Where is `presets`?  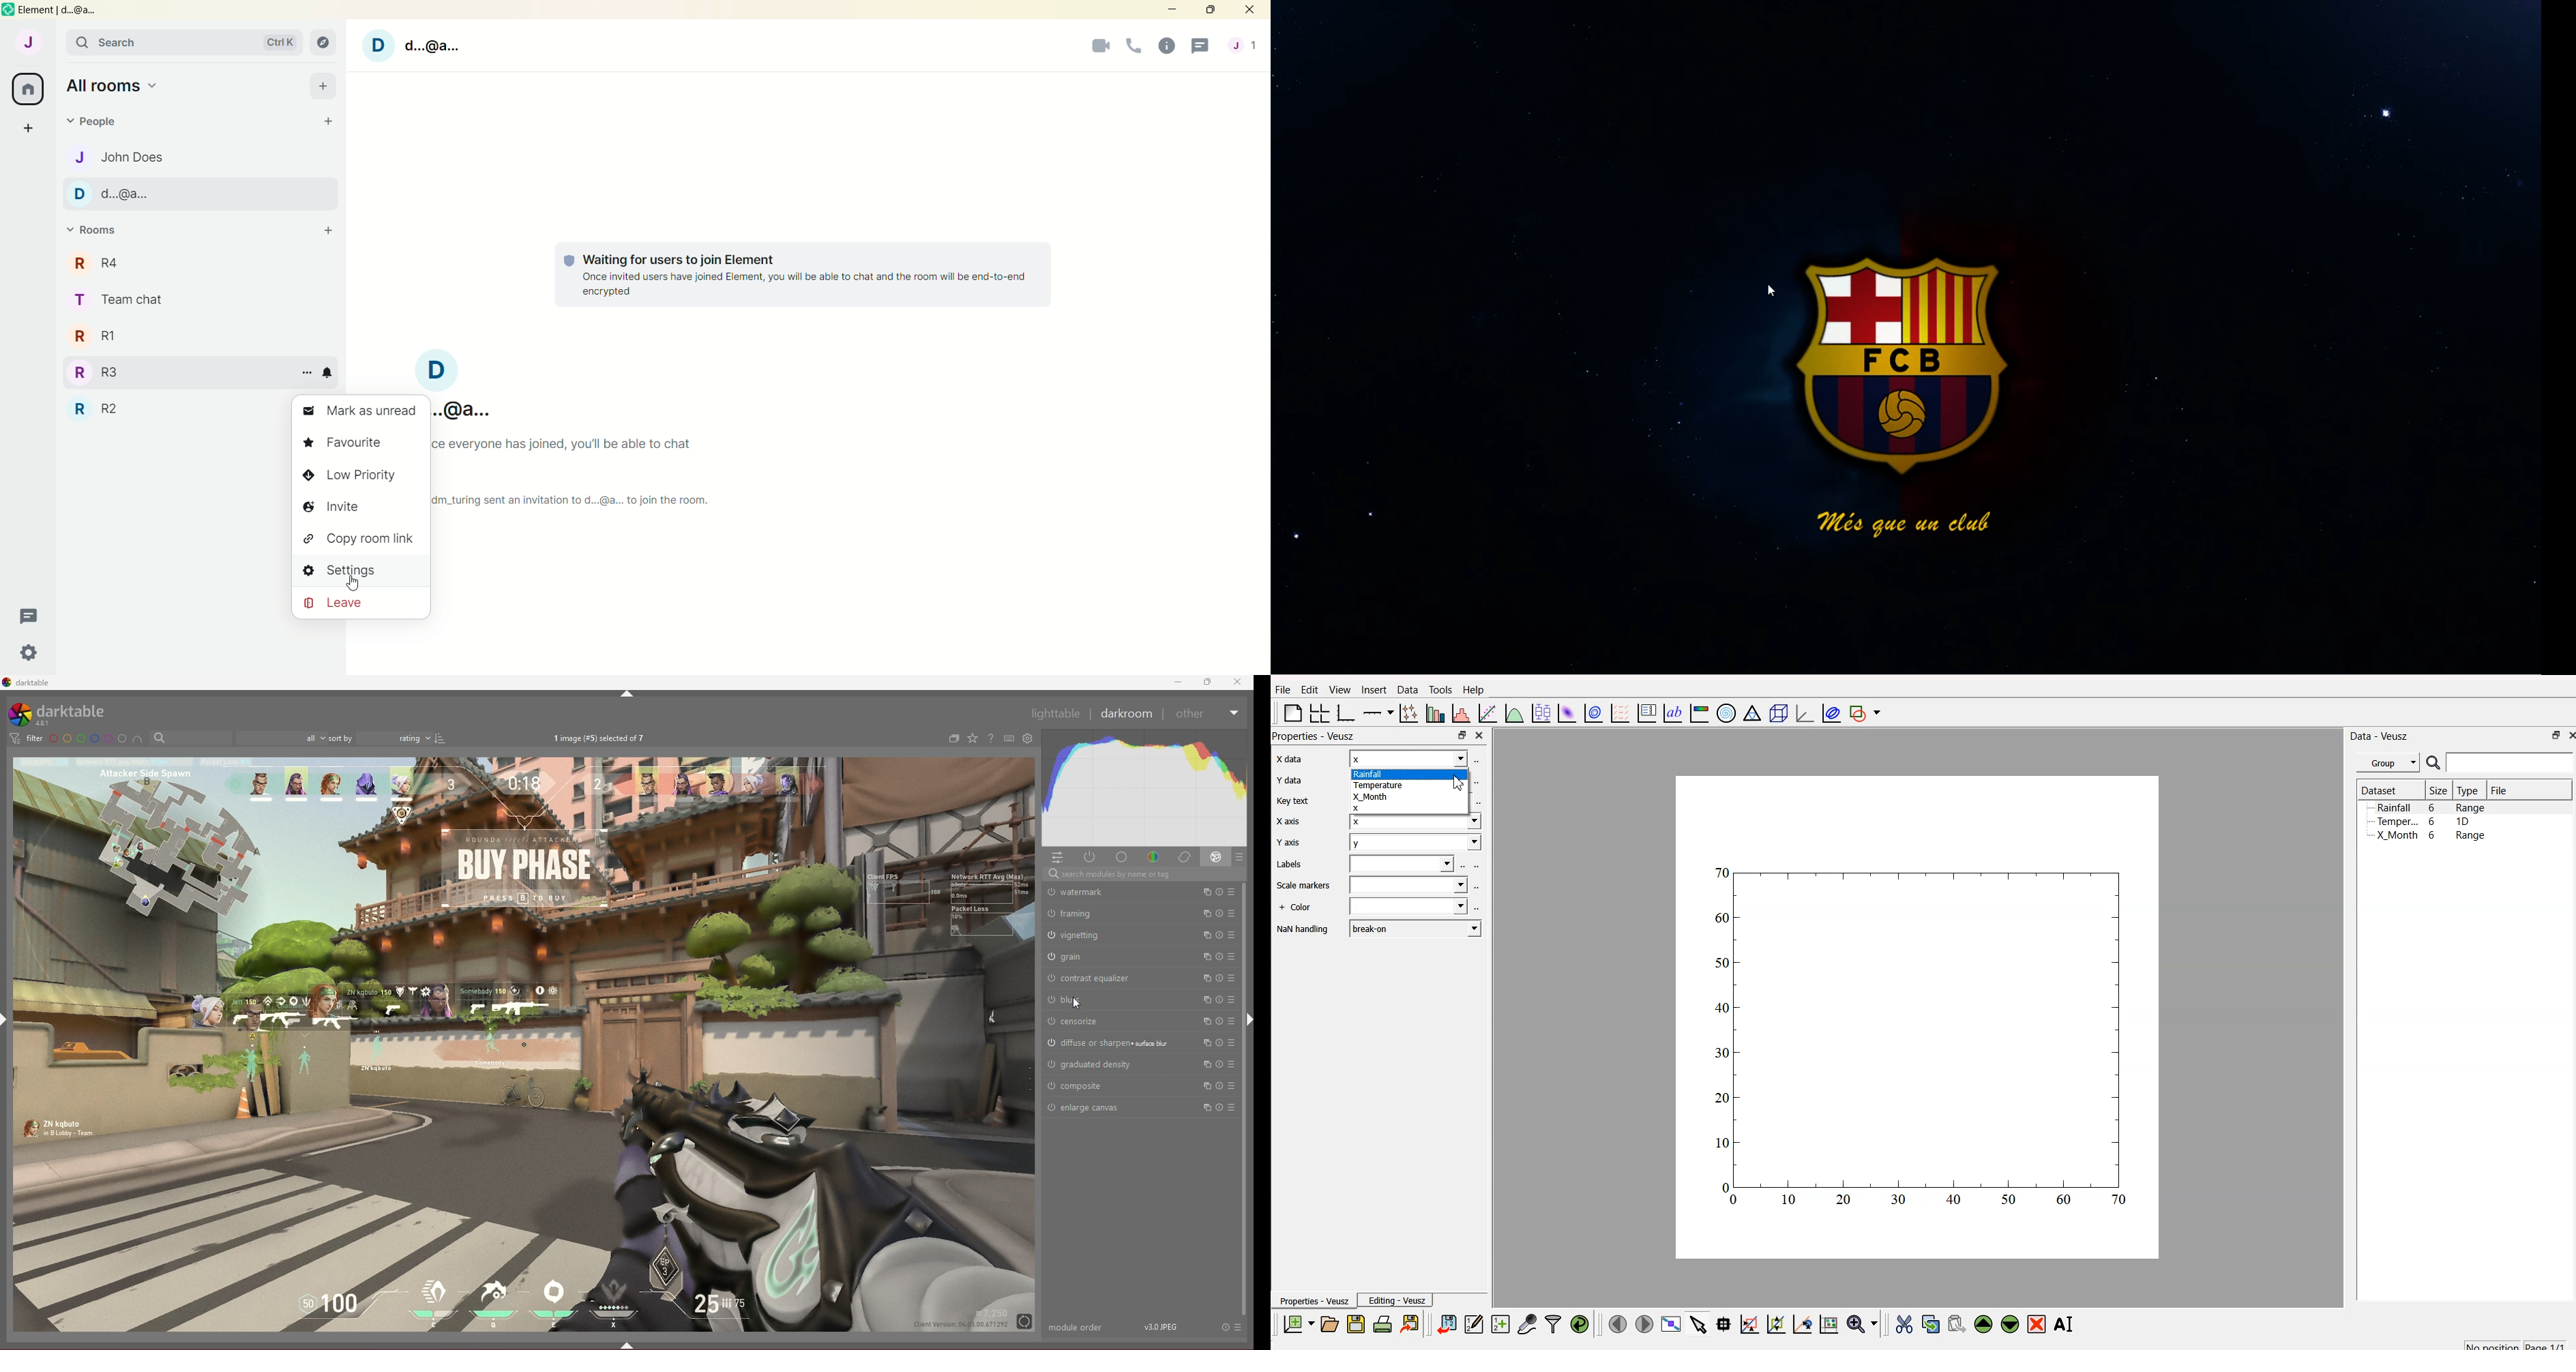
presets is located at coordinates (1232, 1021).